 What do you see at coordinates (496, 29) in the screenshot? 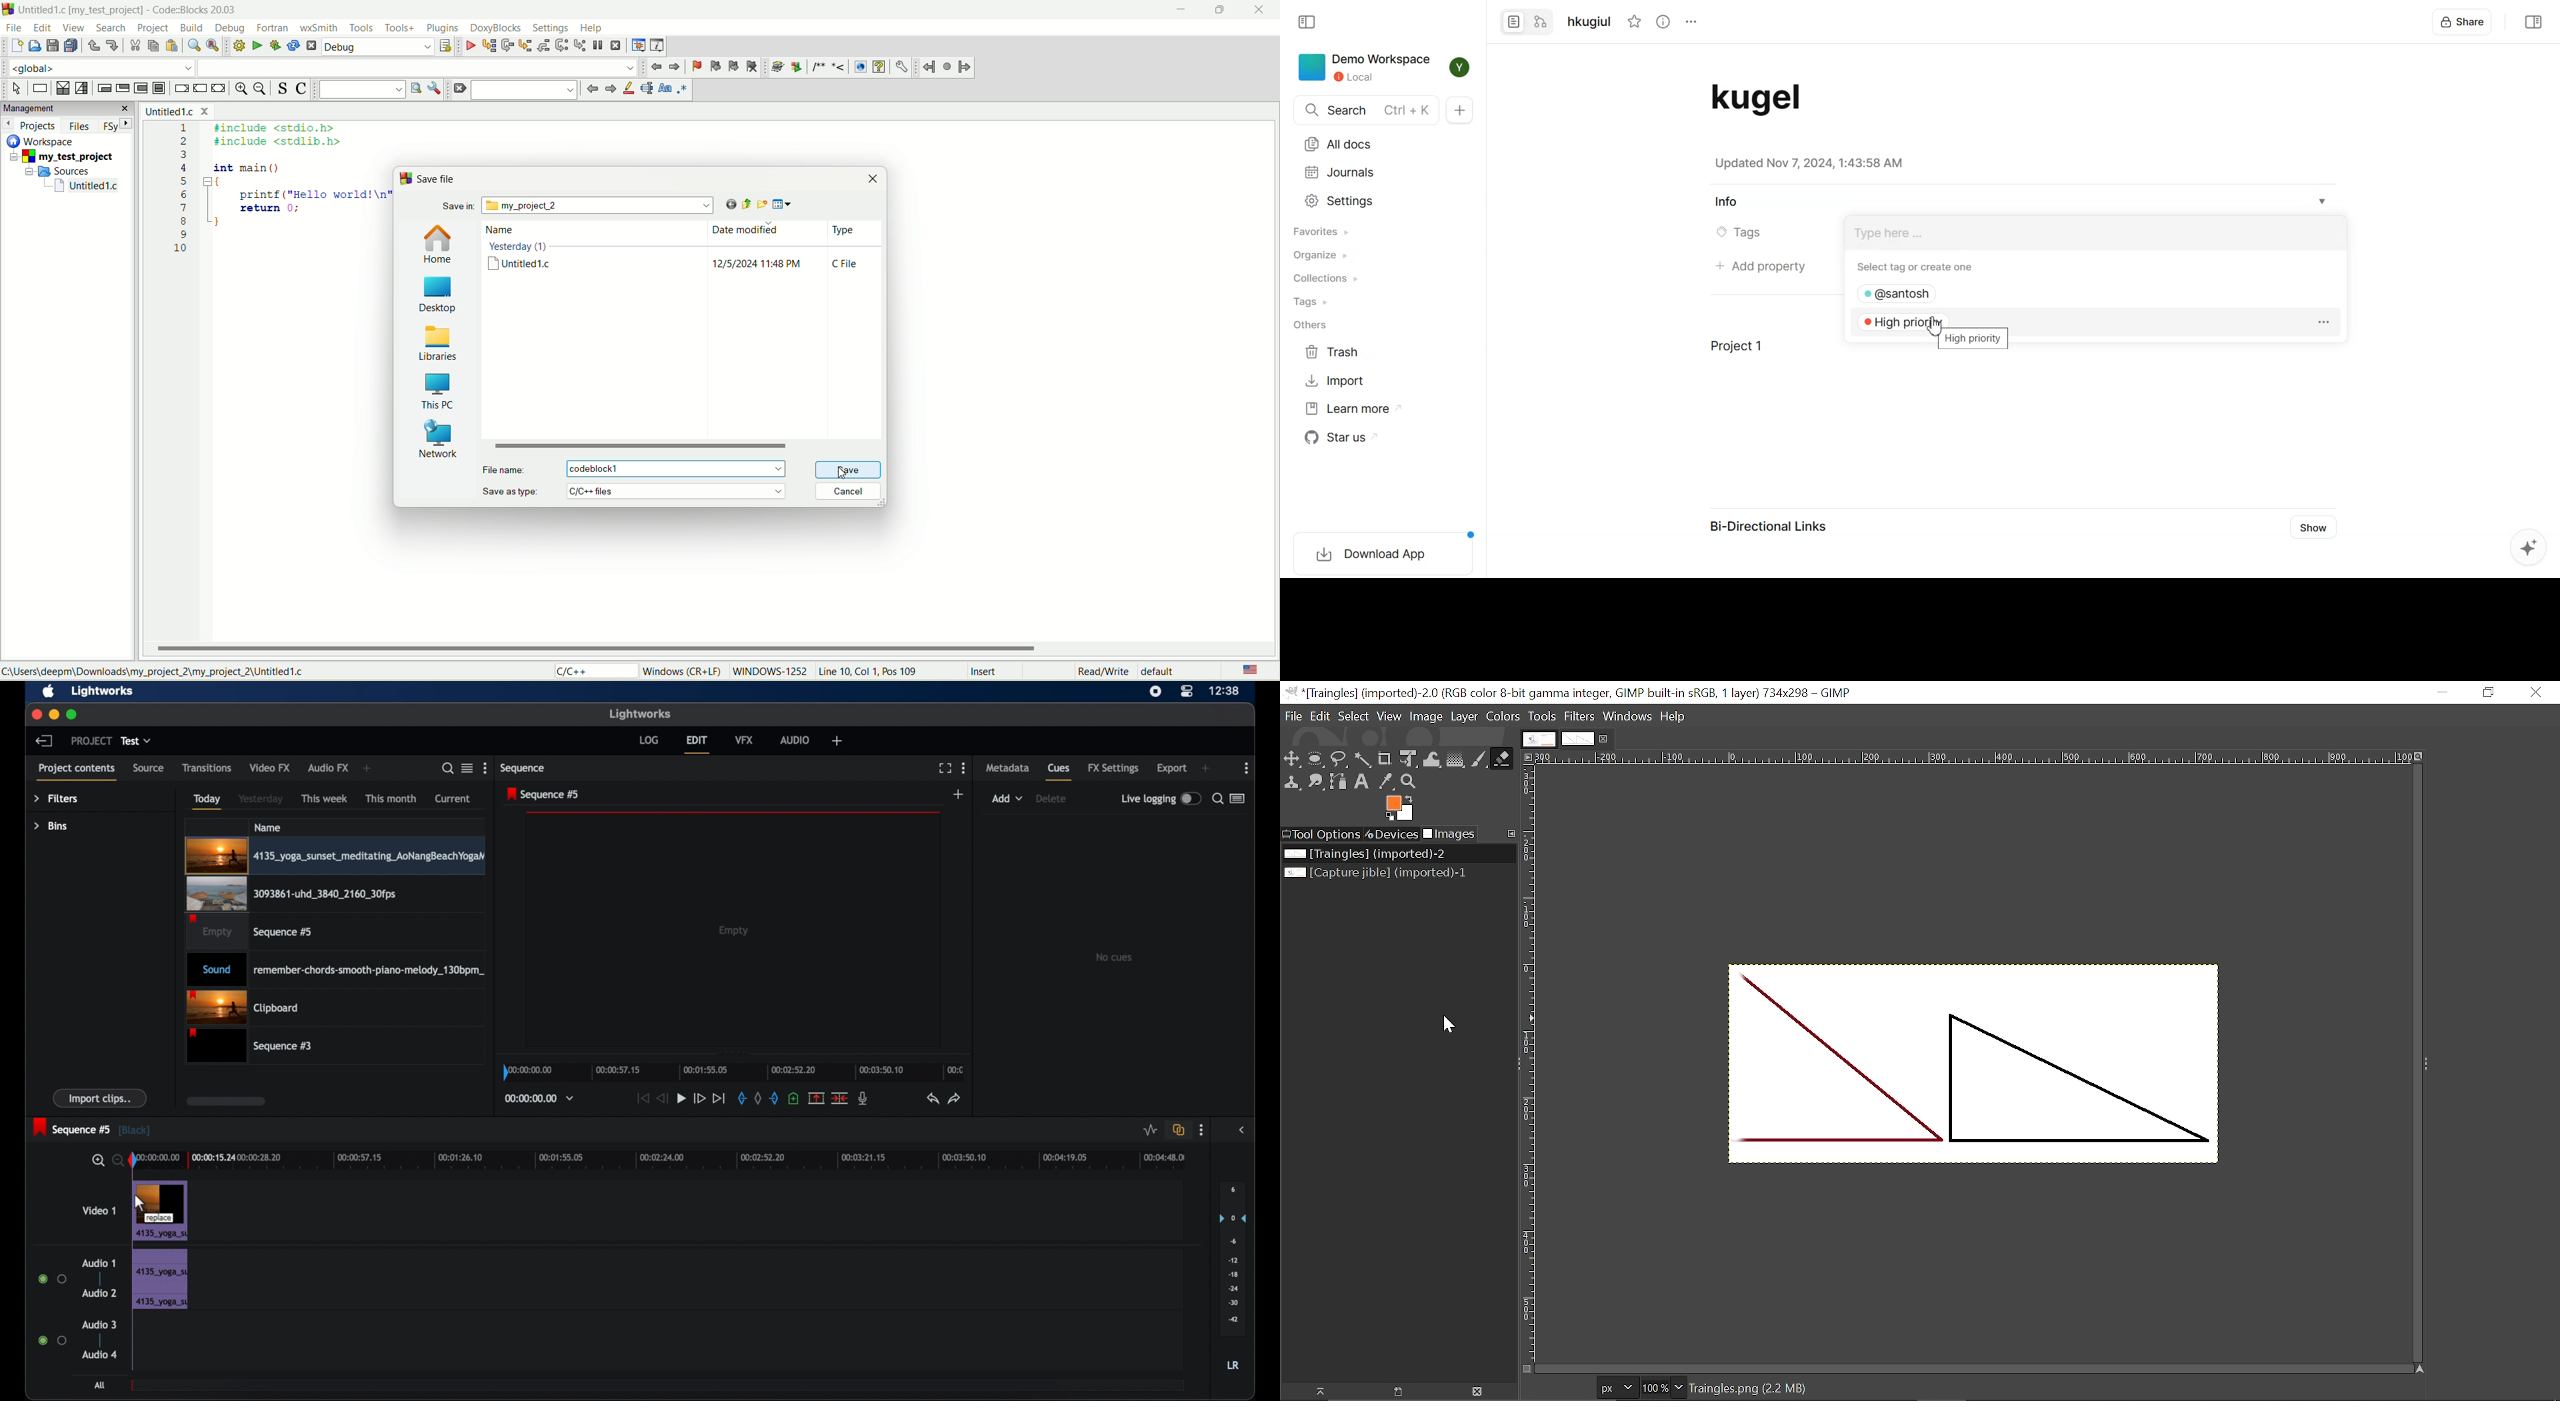
I see `doxyblocks` at bounding box center [496, 29].